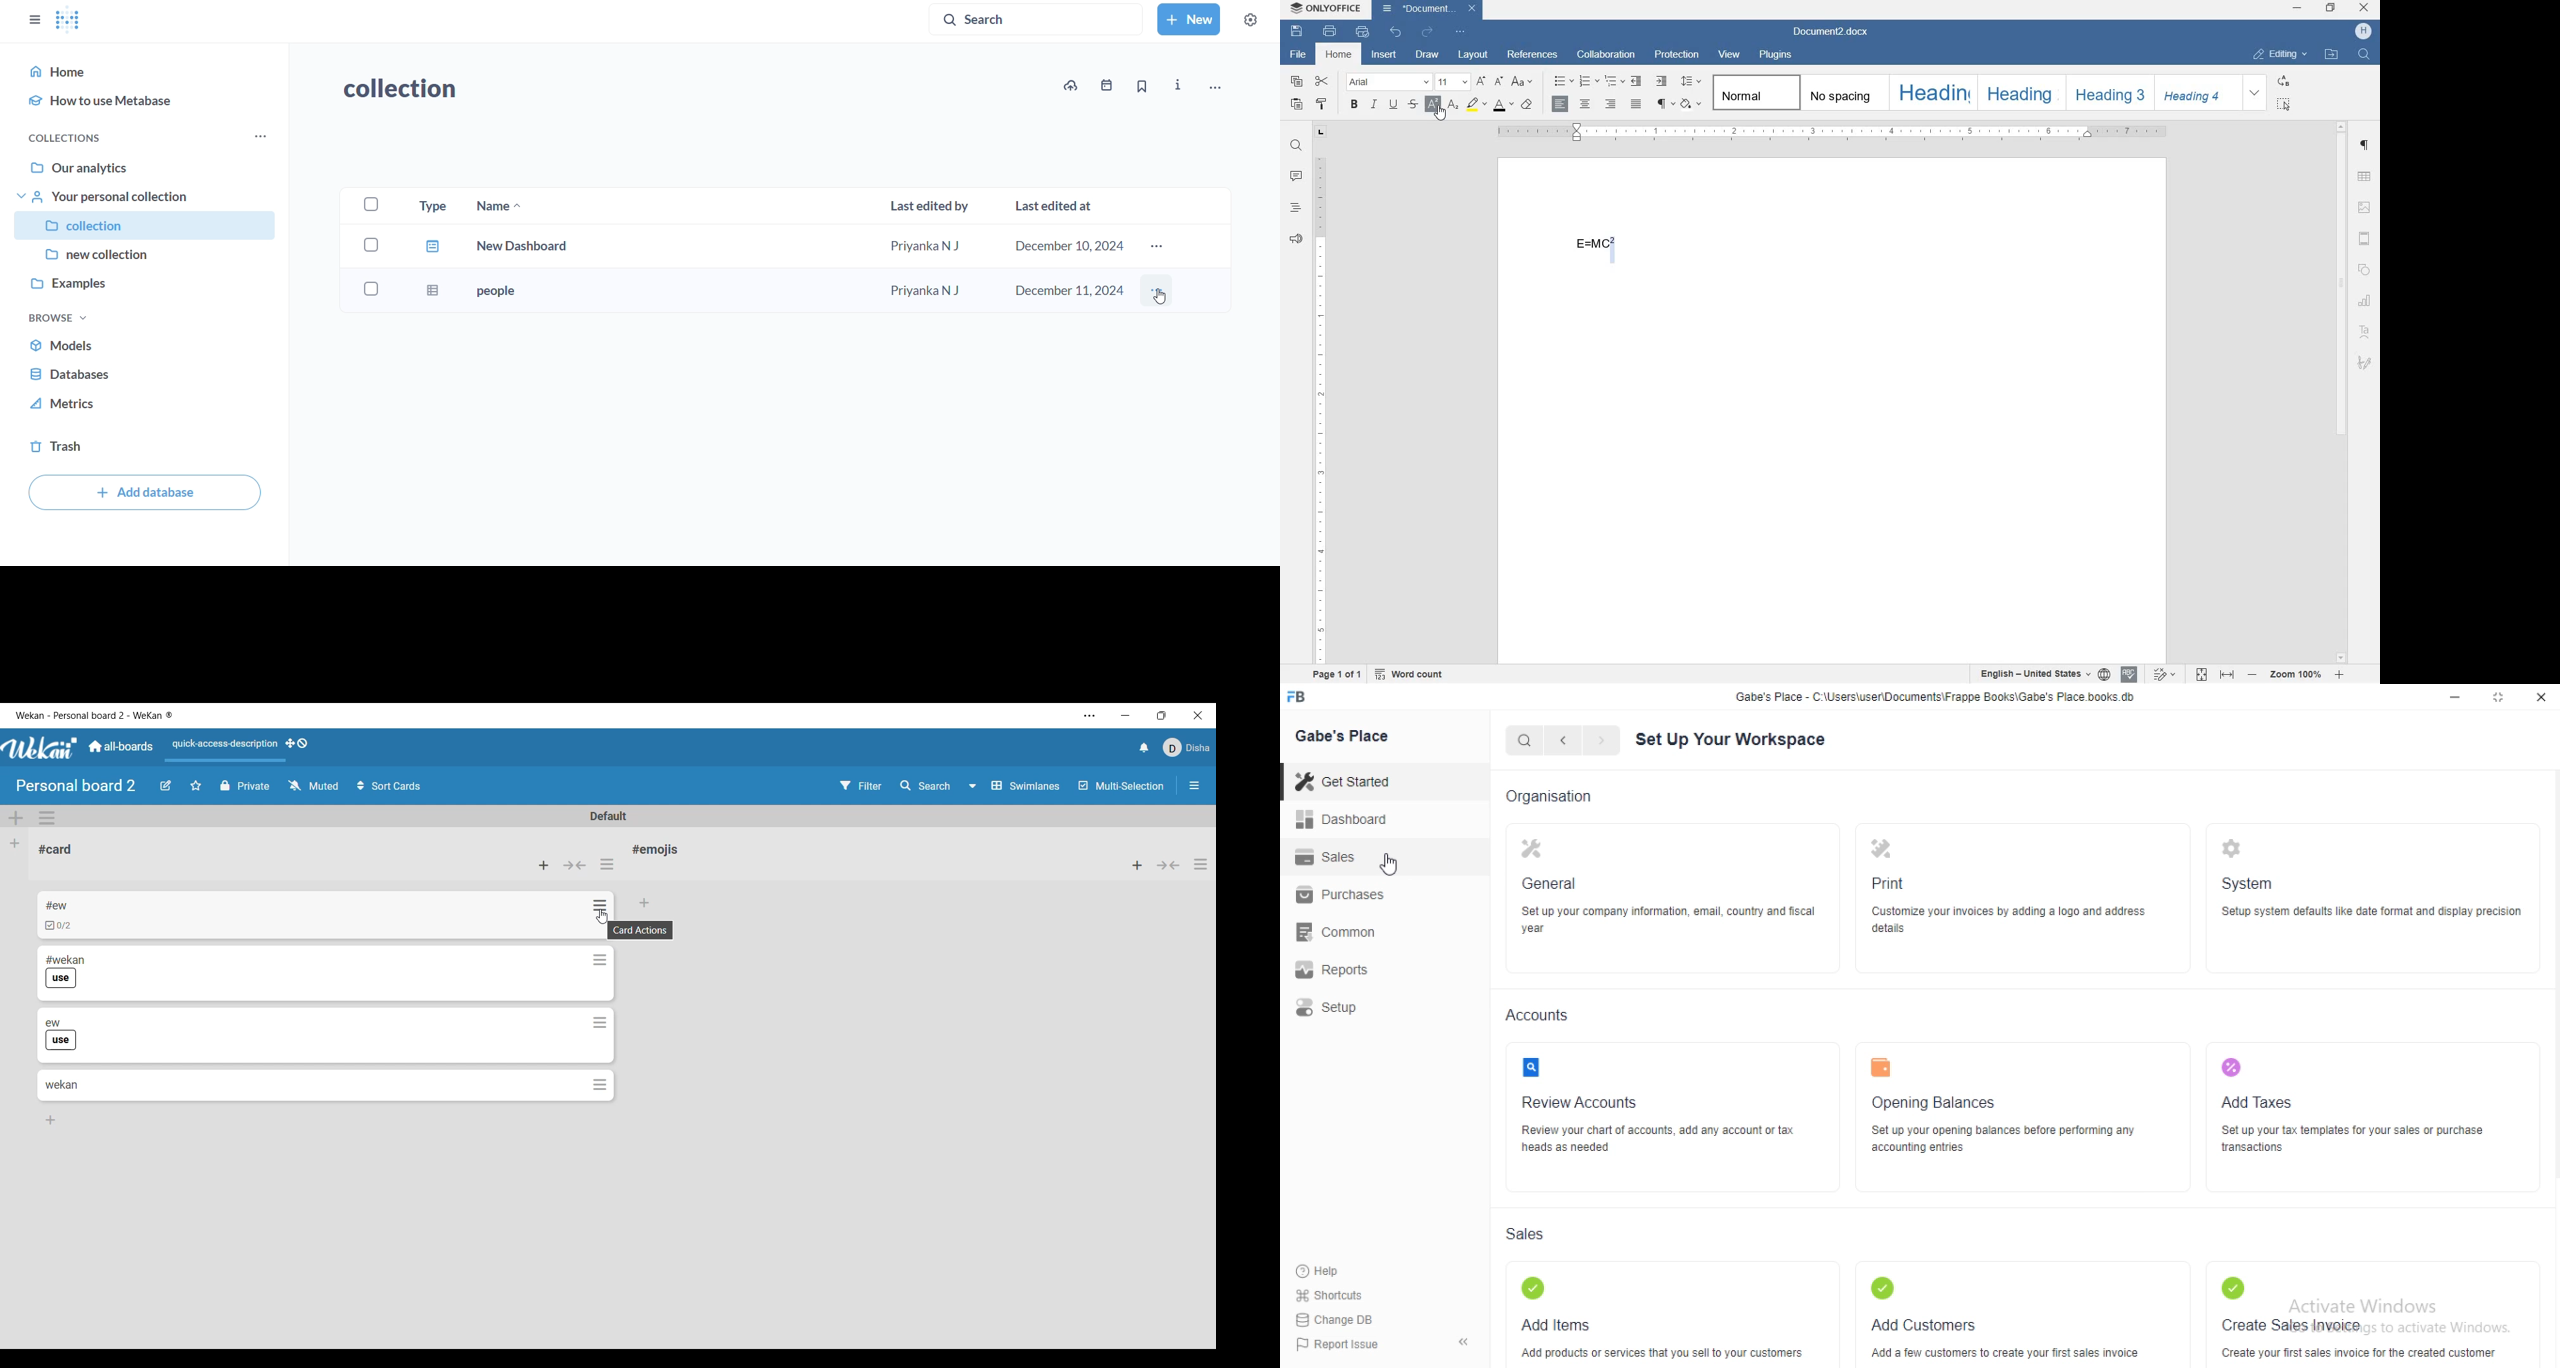 The height and width of the screenshot is (1372, 2576). What do you see at coordinates (1779, 55) in the screenshot?
I see `plugins` at bounding box center [1779, 55].